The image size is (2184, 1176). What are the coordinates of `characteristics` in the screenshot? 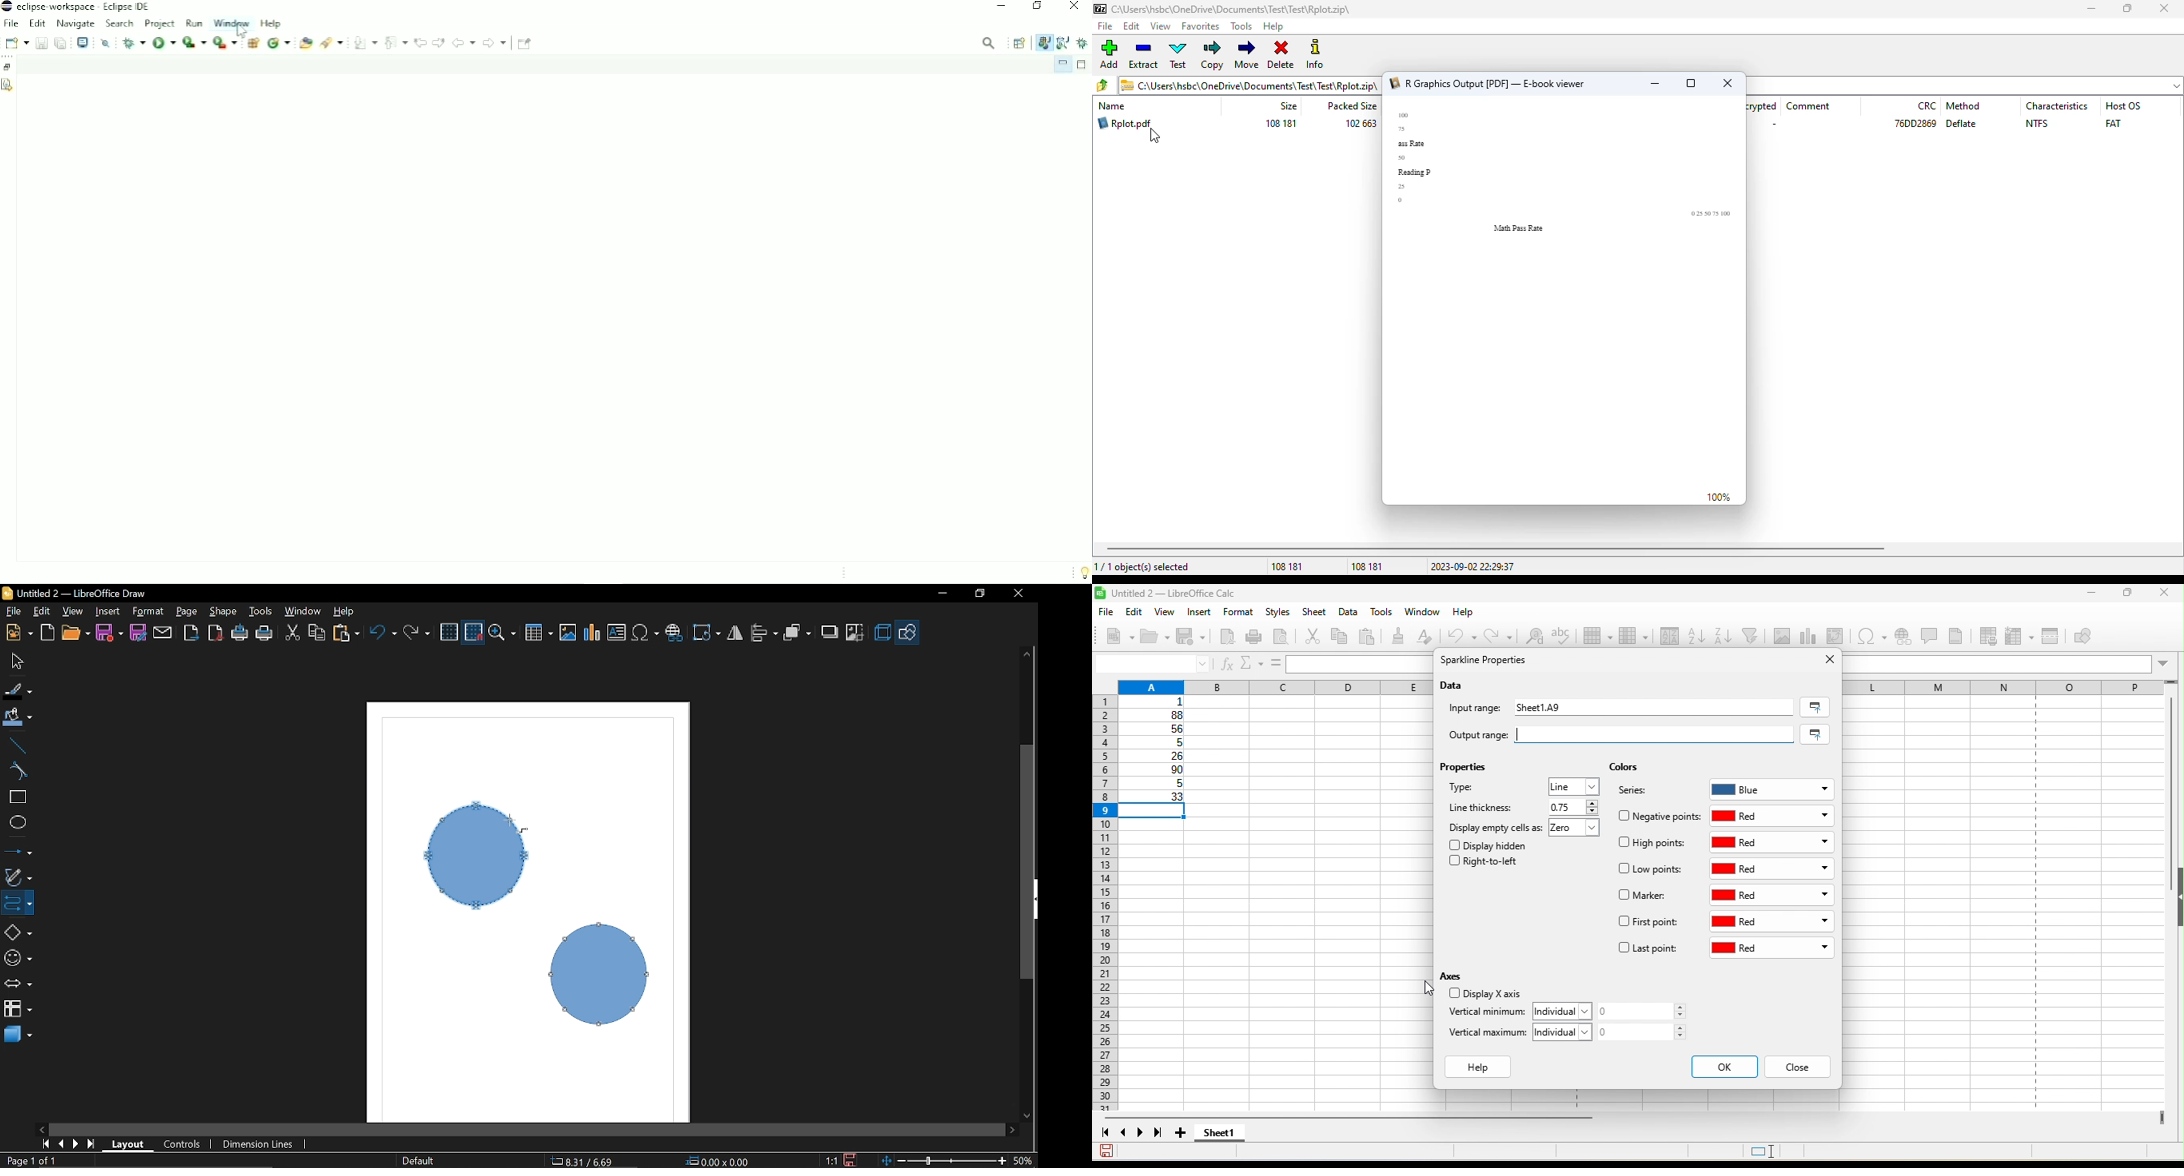 It's located at (2058, 106).